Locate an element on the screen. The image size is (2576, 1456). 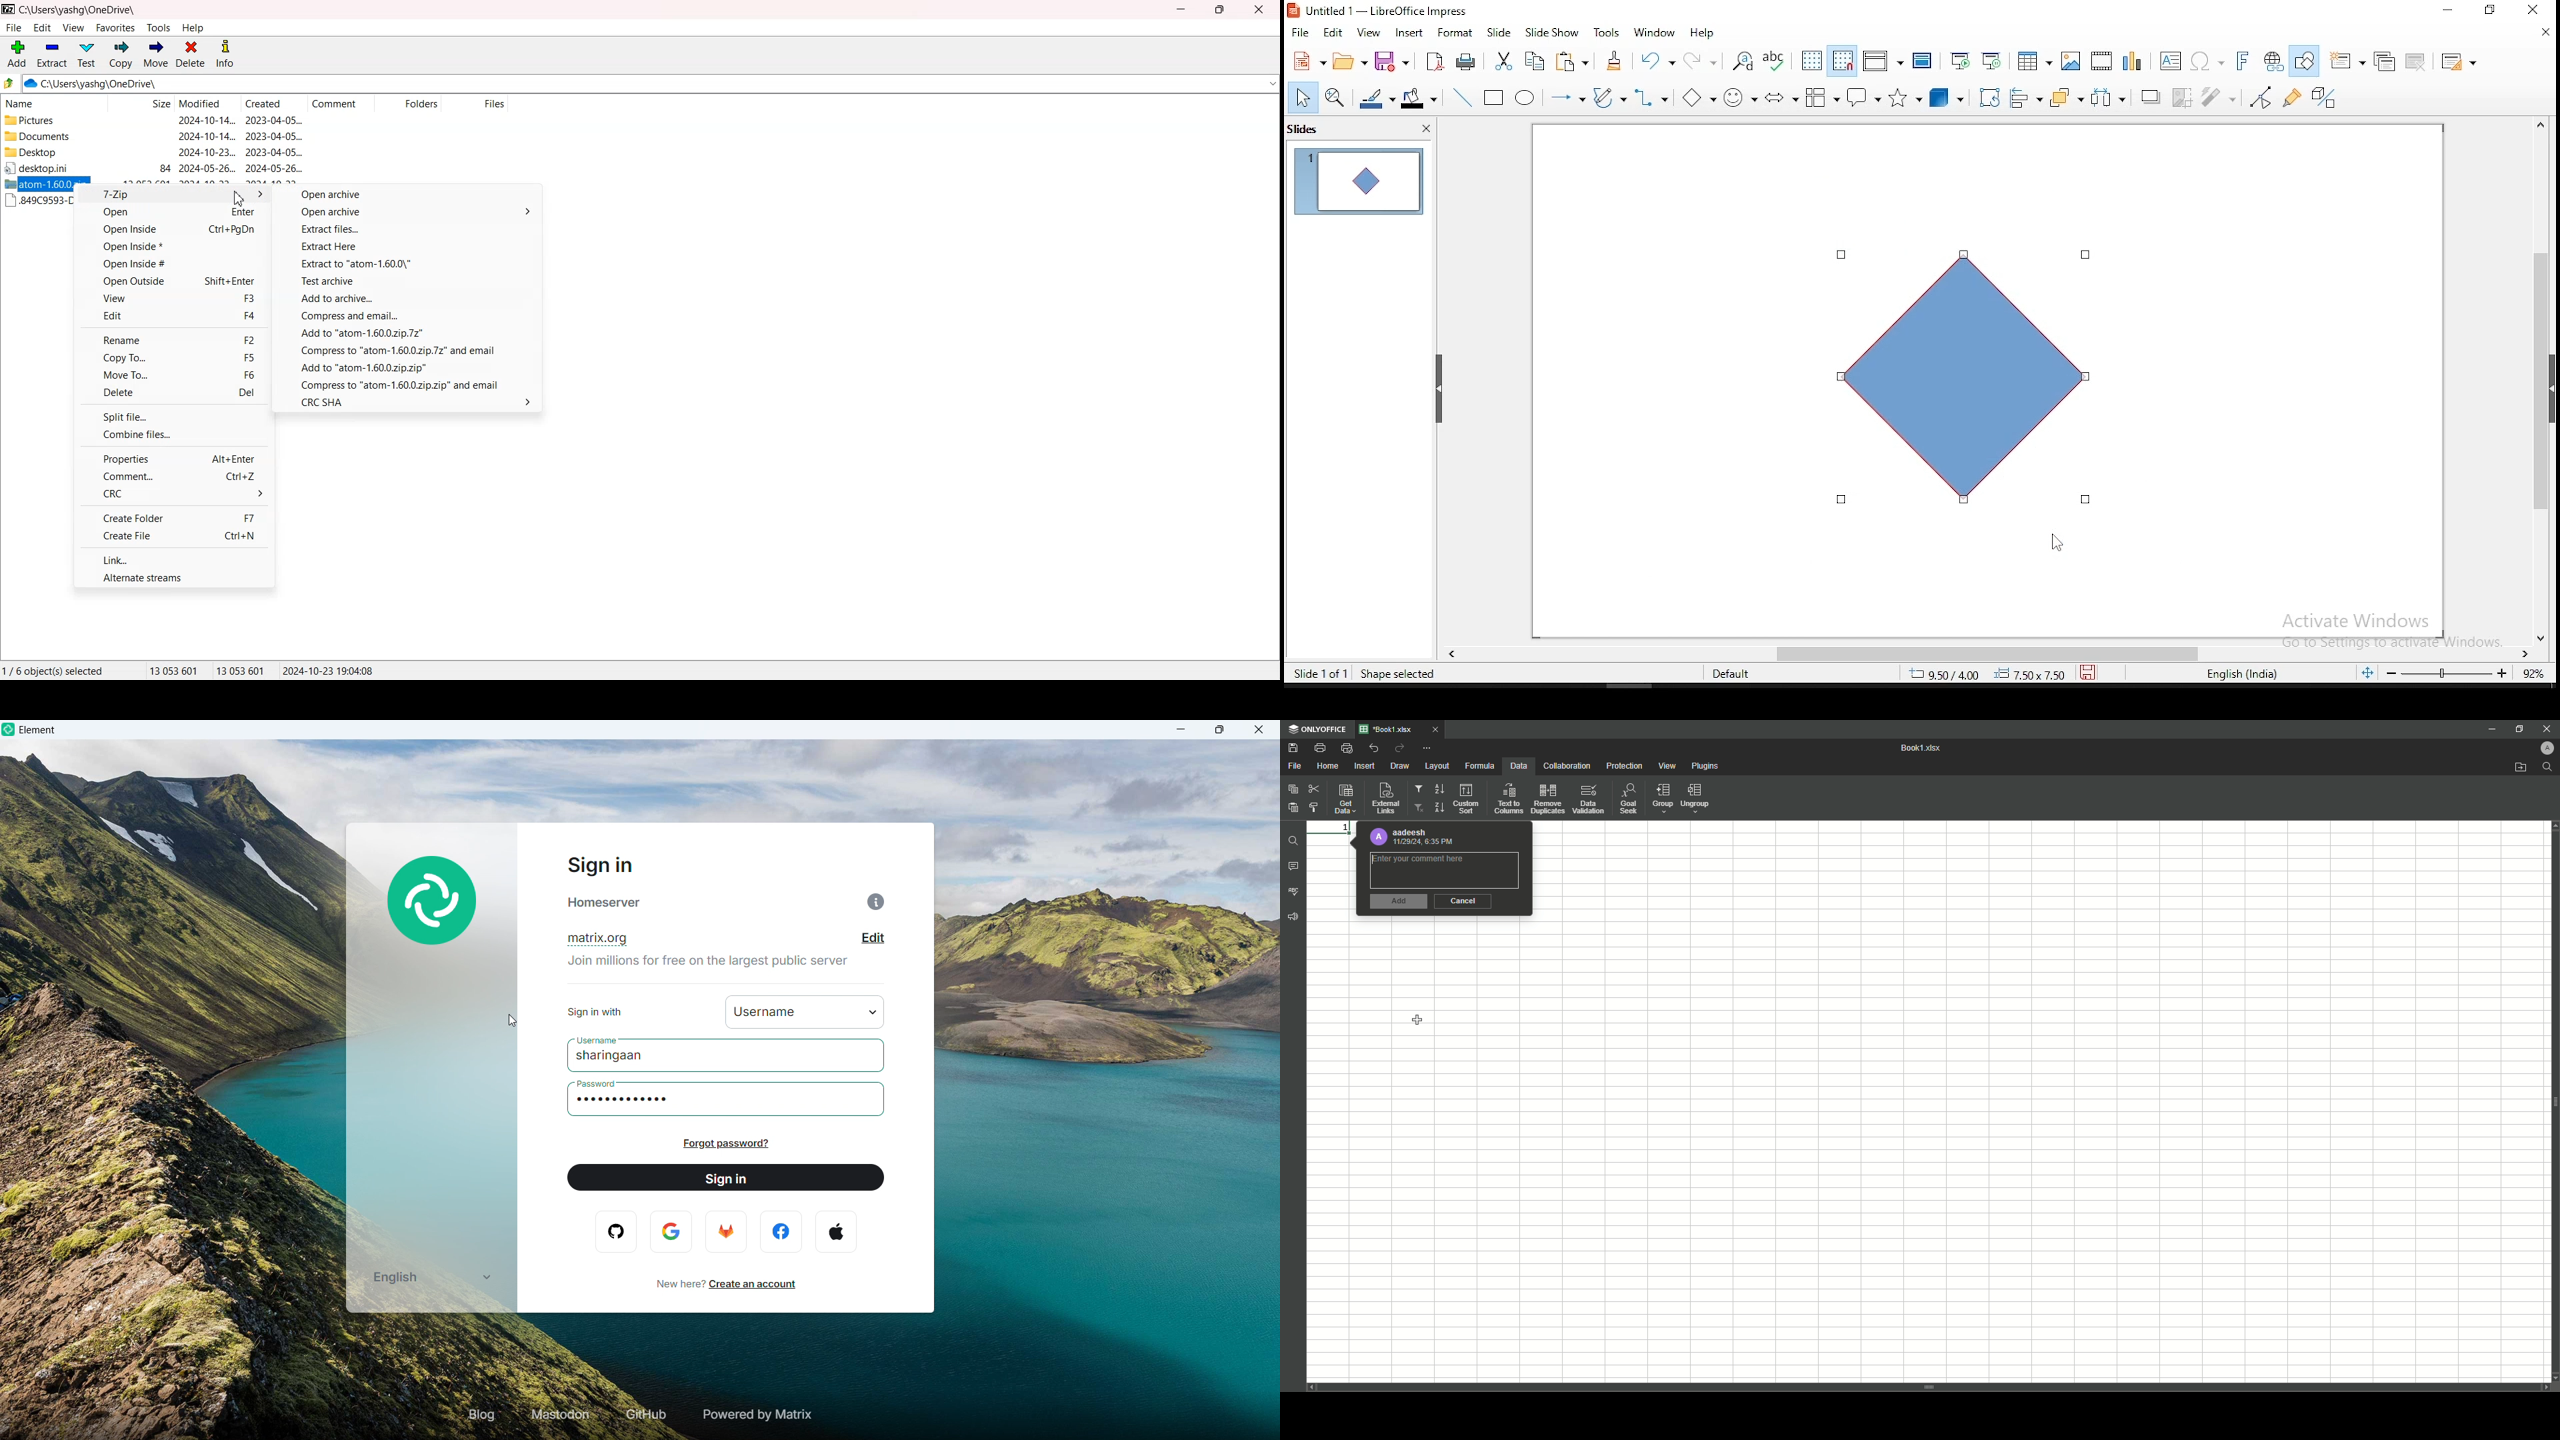
edit is located at coordinates (1331, 32).